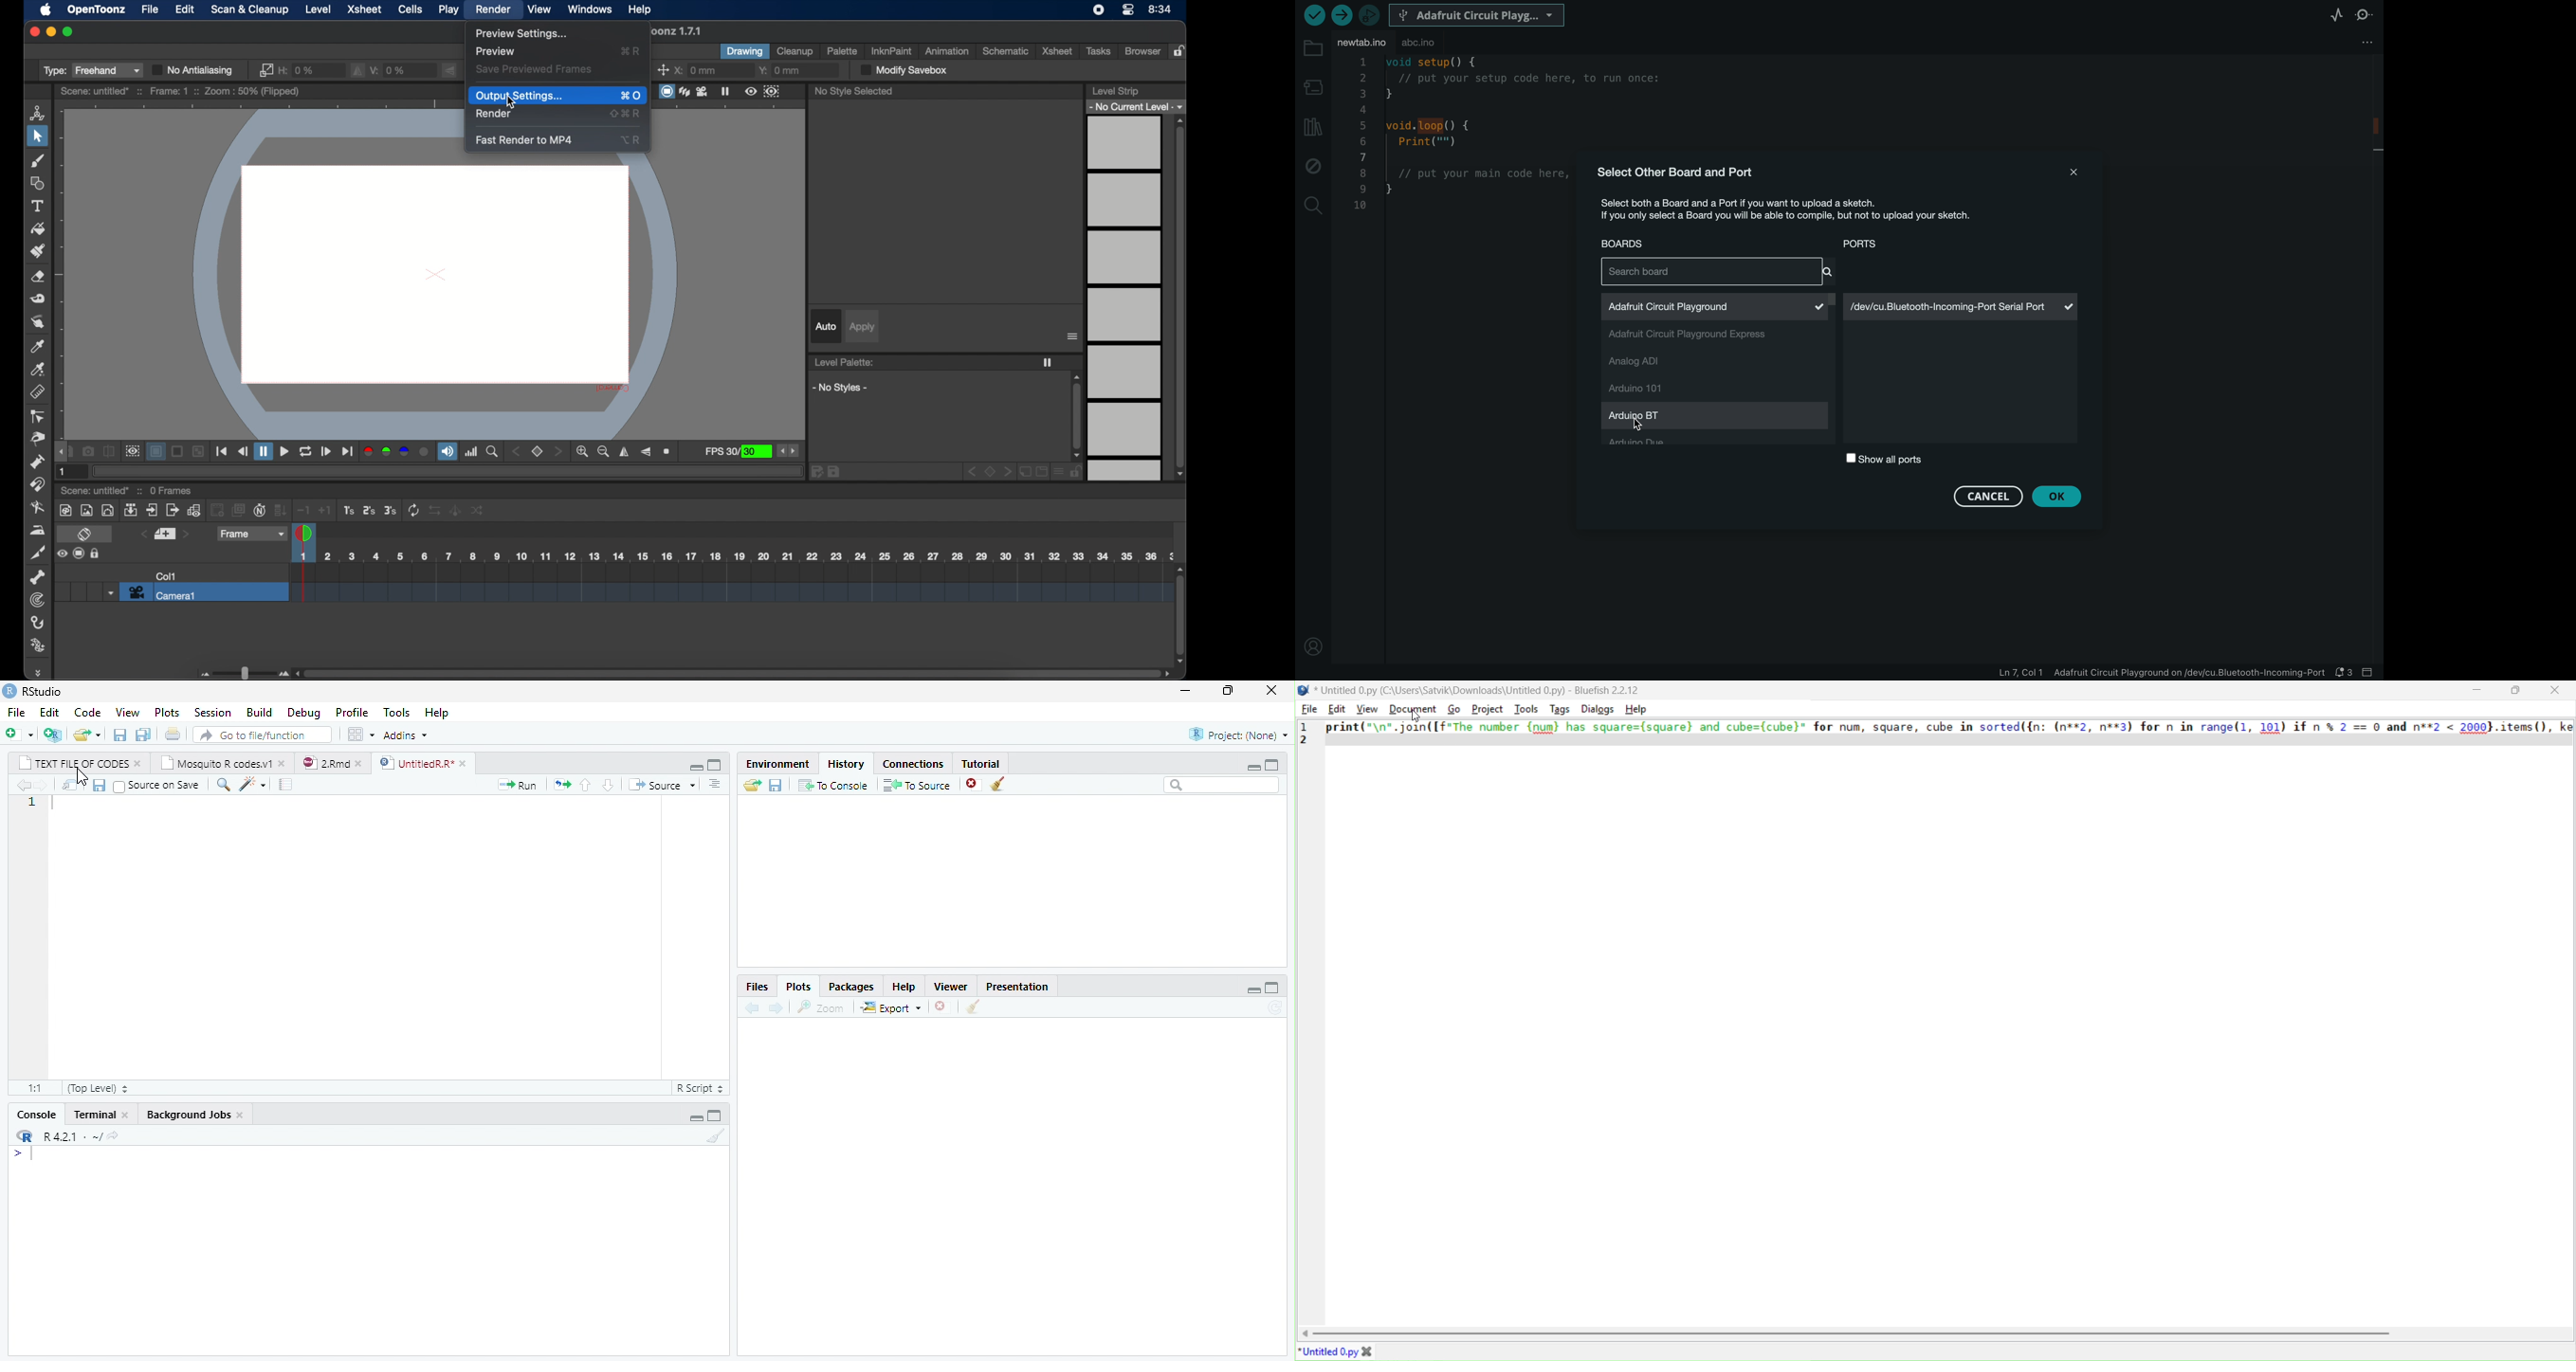  I want to click on UntitledR.R*, so click(416, 763).